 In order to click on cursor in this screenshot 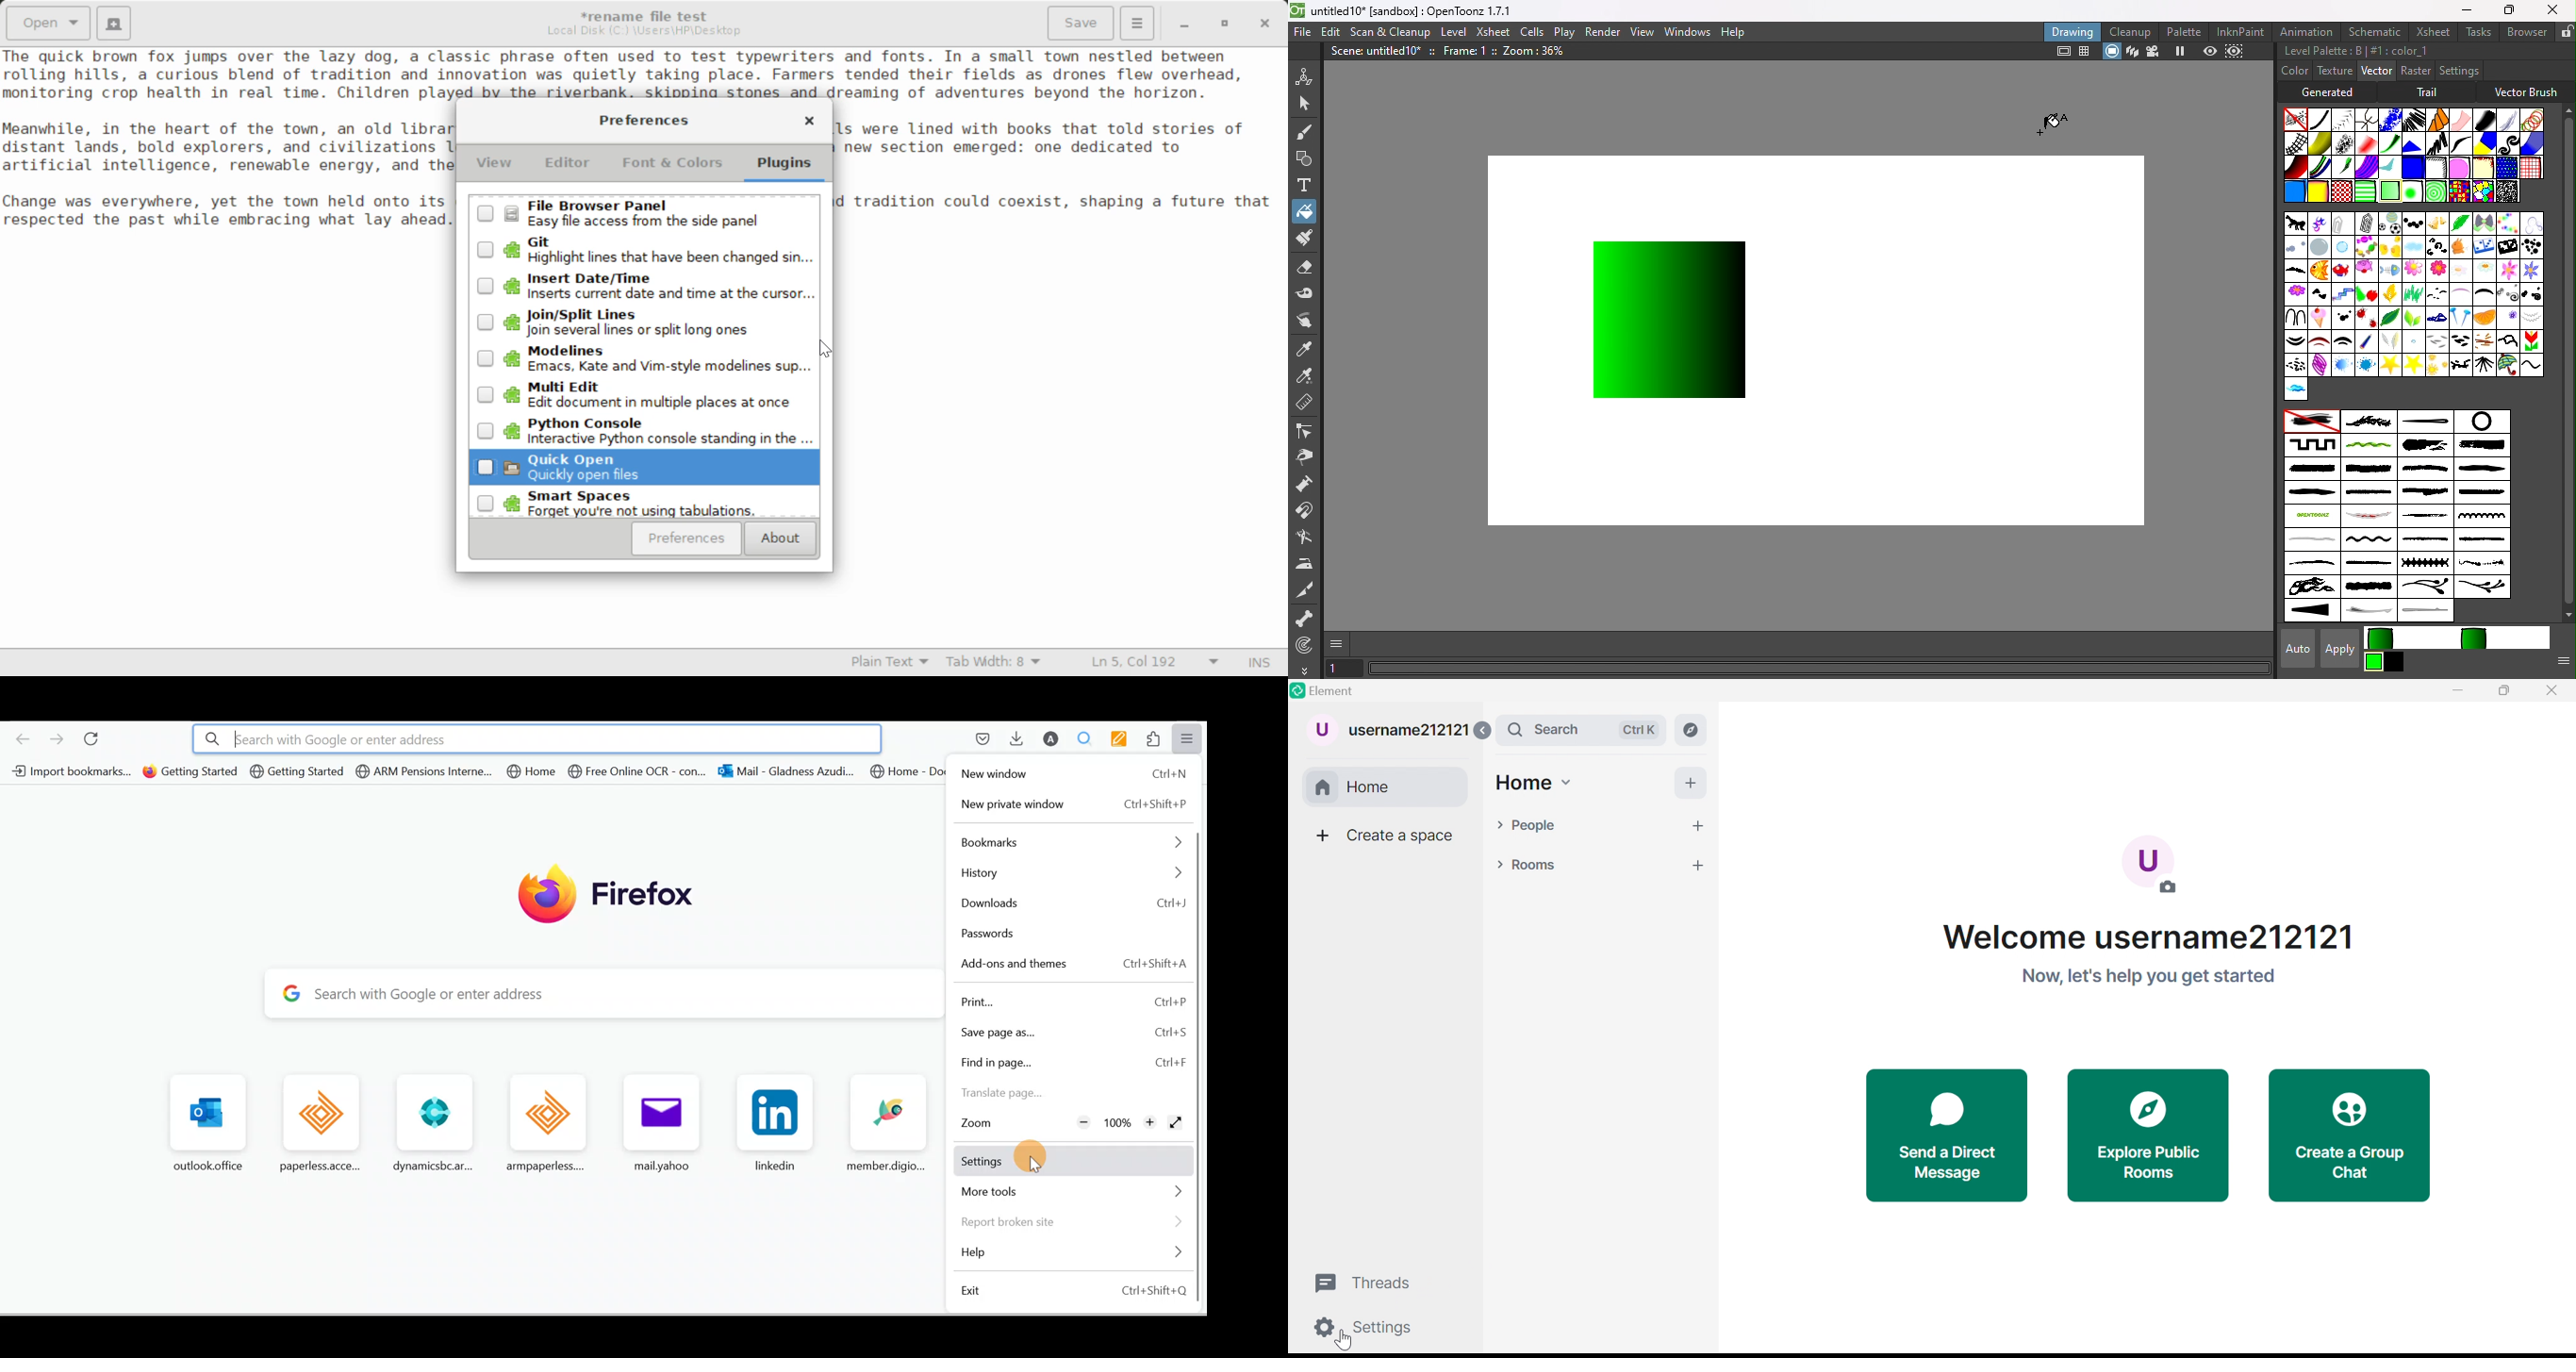, I will do `click(1342, 1341)`.